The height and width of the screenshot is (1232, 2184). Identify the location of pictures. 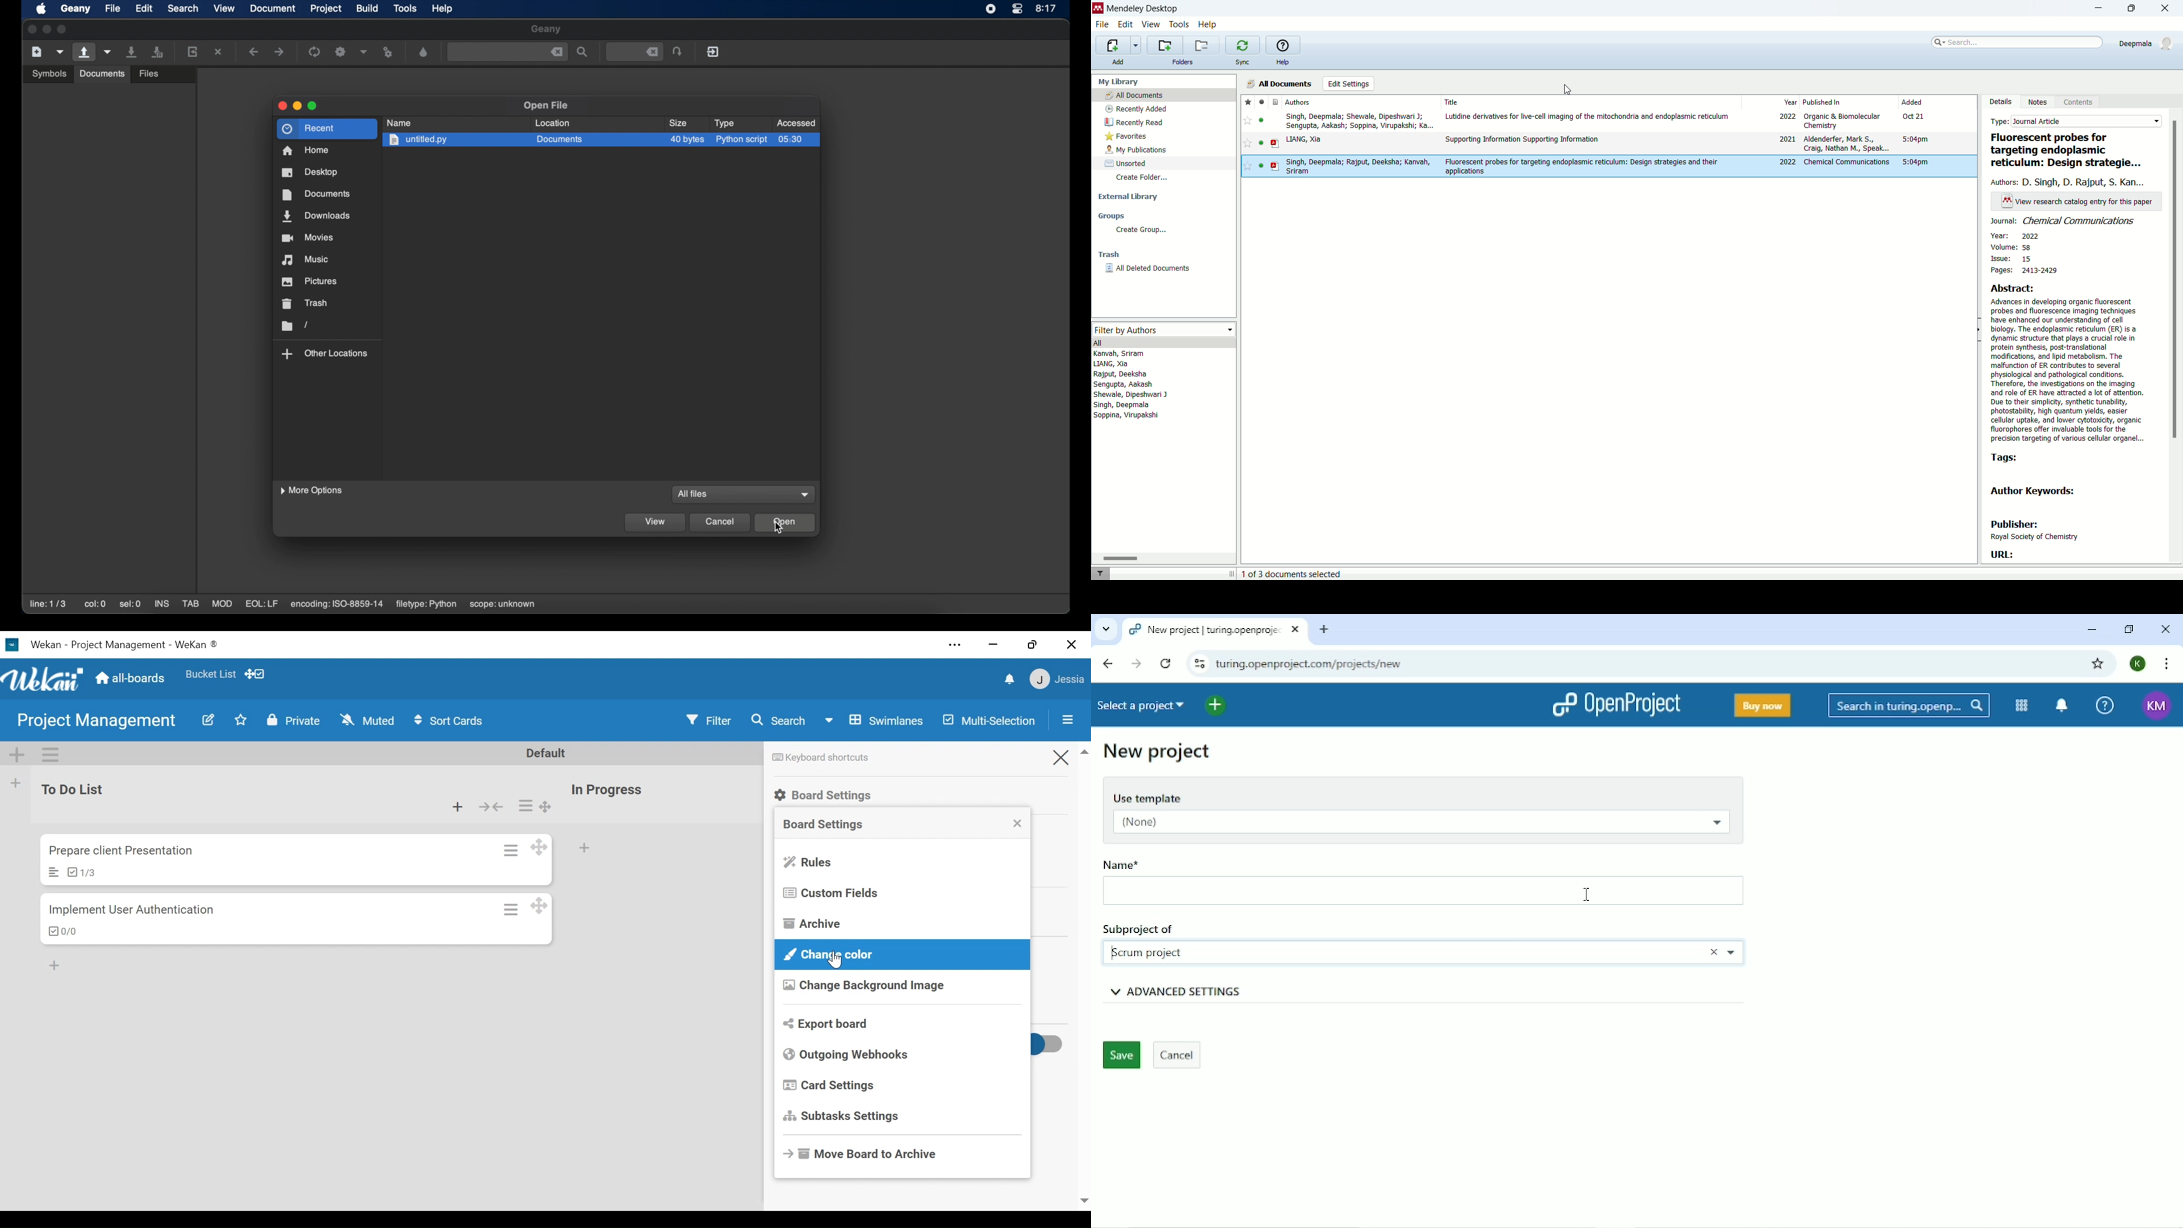
(310, 281).